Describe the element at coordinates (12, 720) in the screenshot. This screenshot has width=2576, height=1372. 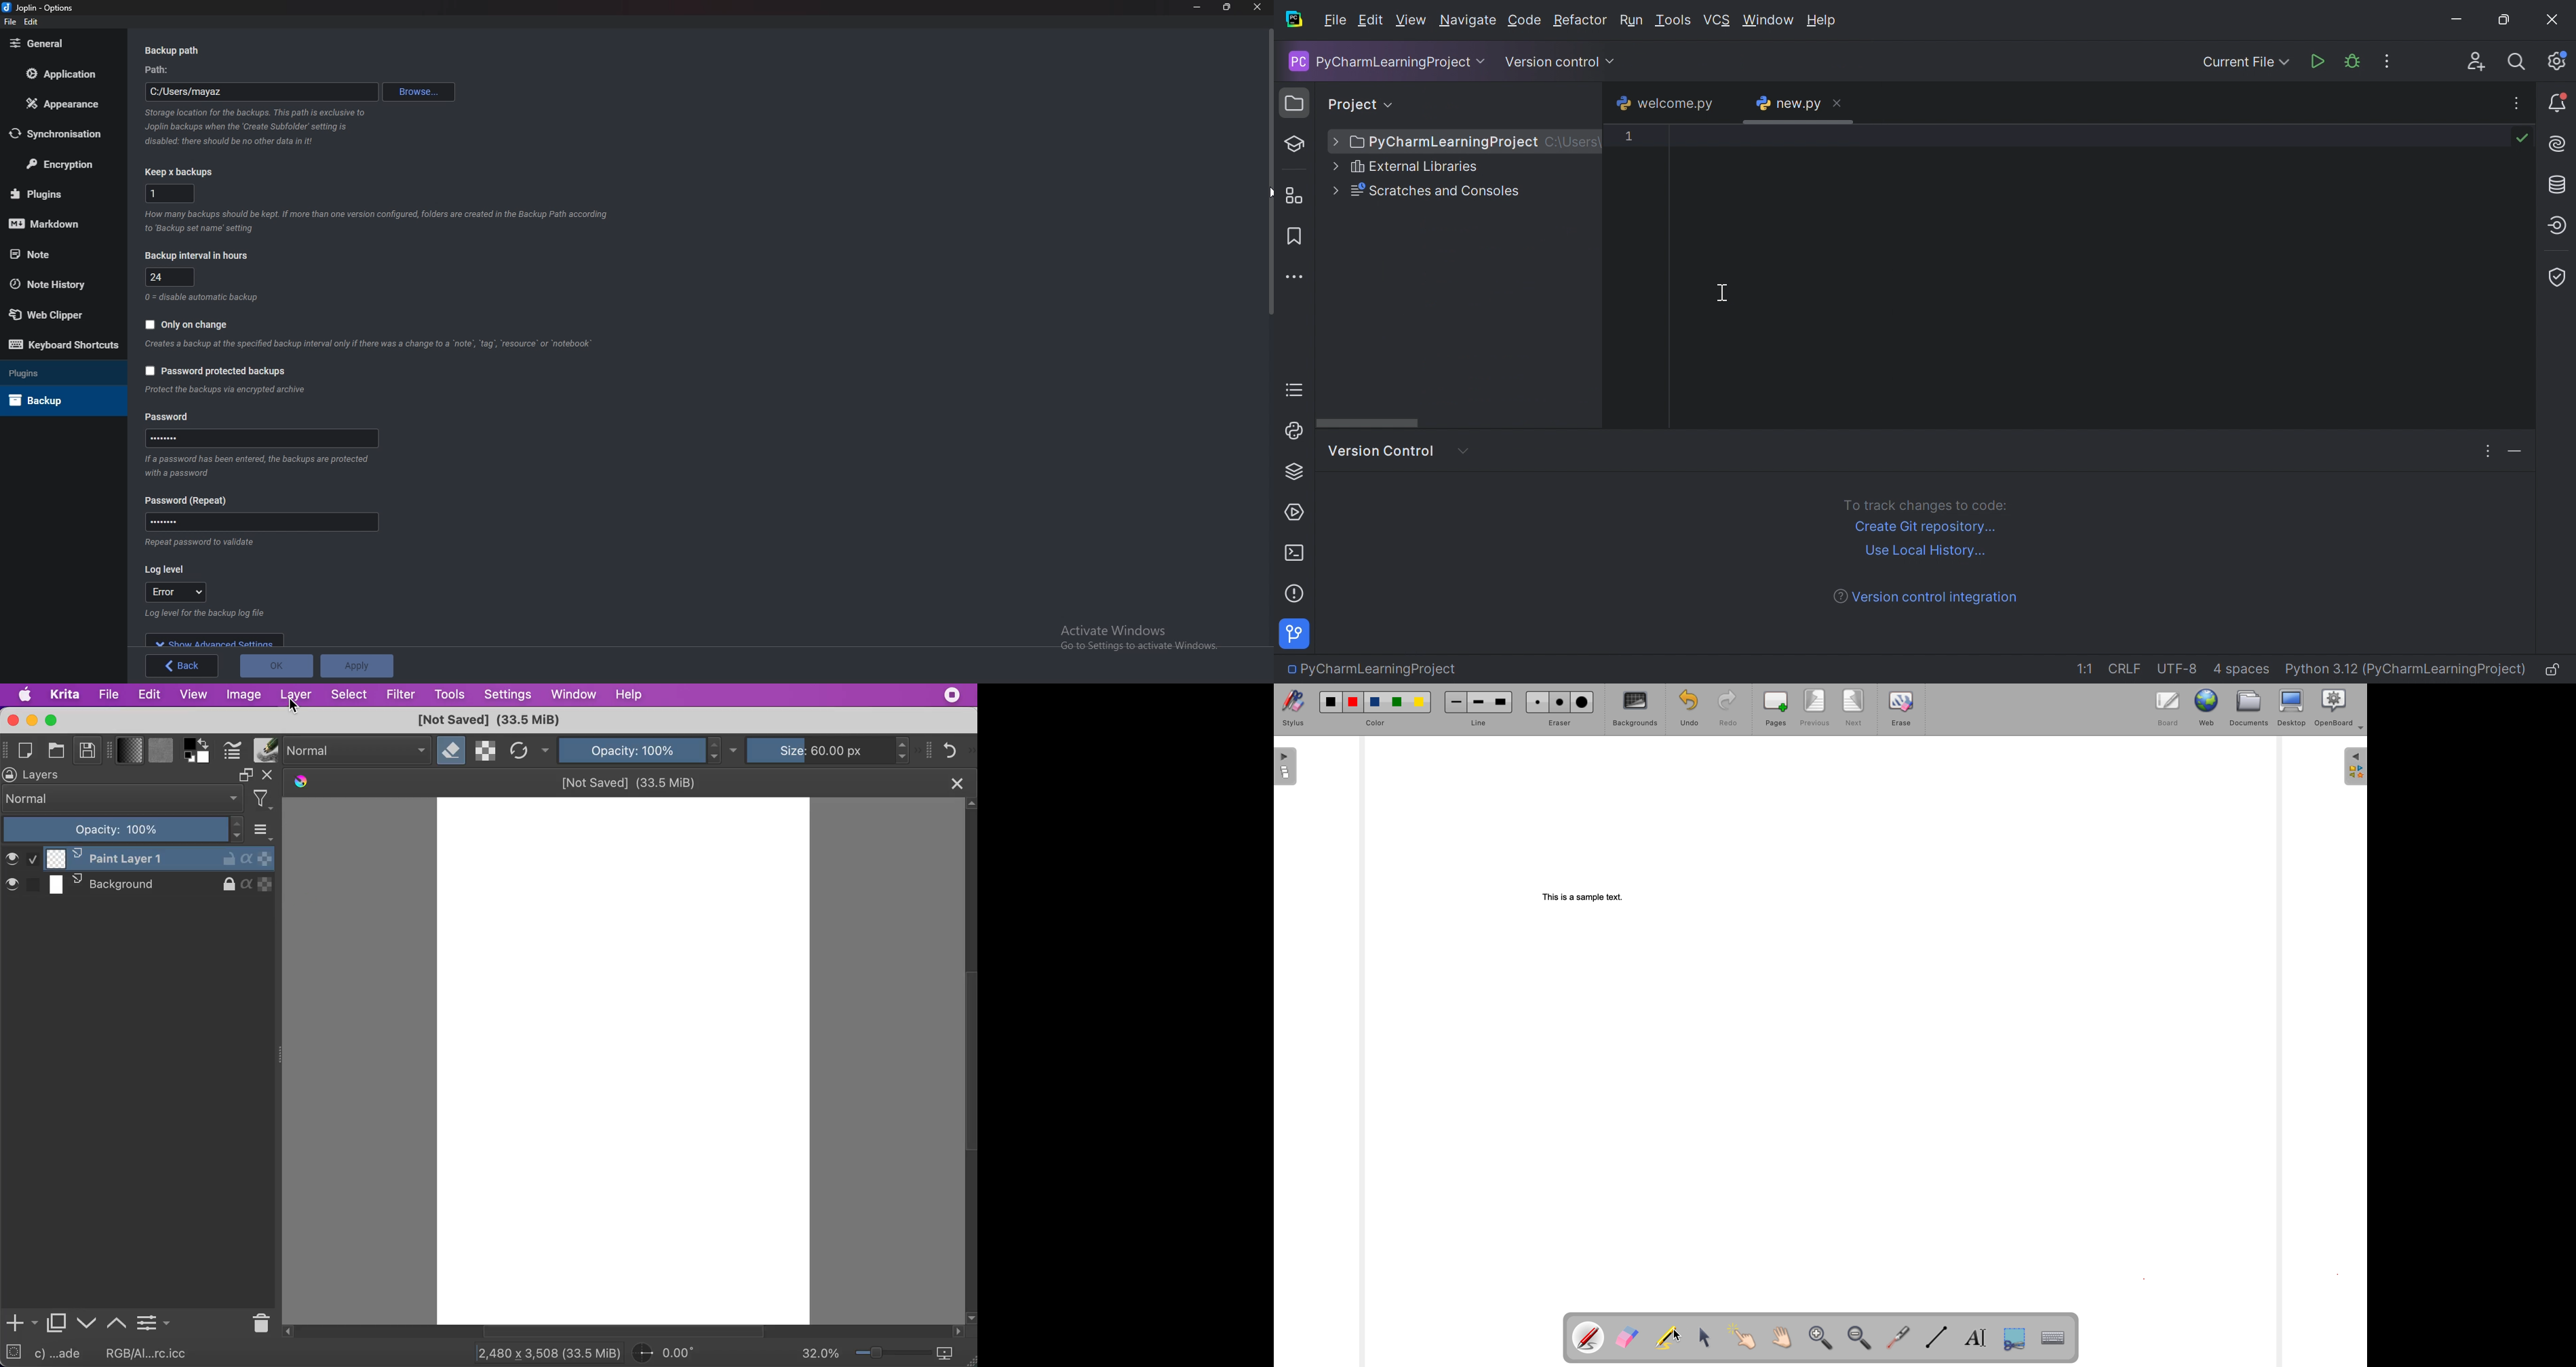
I see `close` at that location.